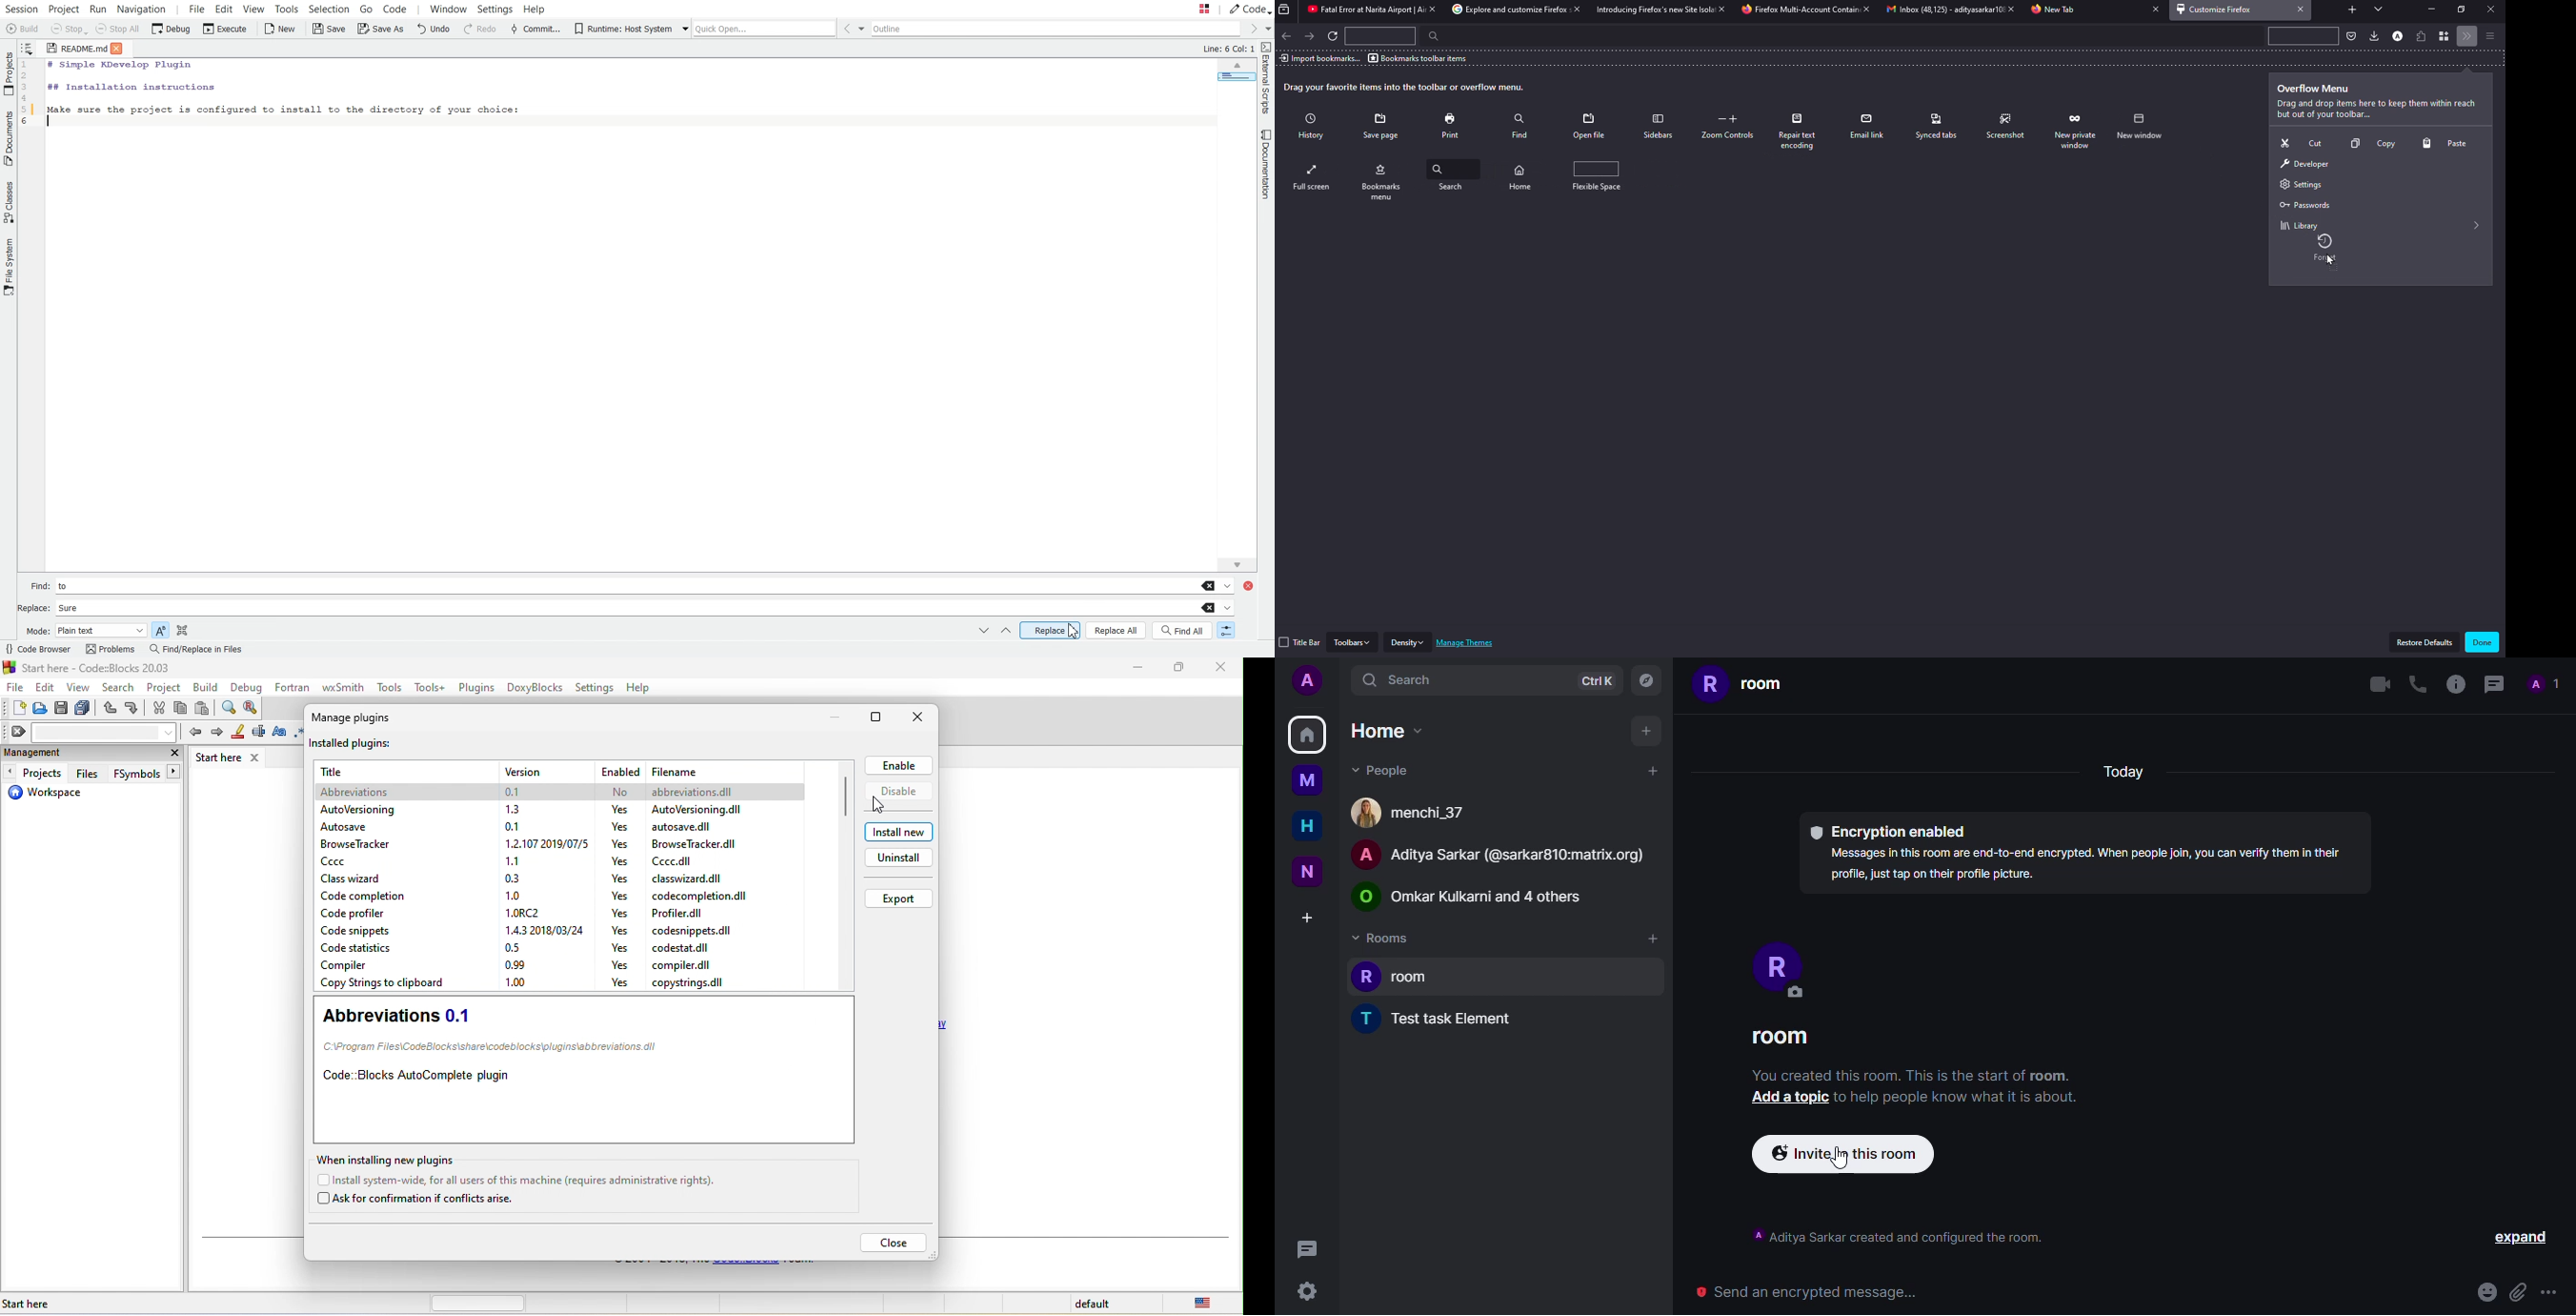 This screenshot has height=1316, width=2576. I want to click on yes, so click(621, 860).